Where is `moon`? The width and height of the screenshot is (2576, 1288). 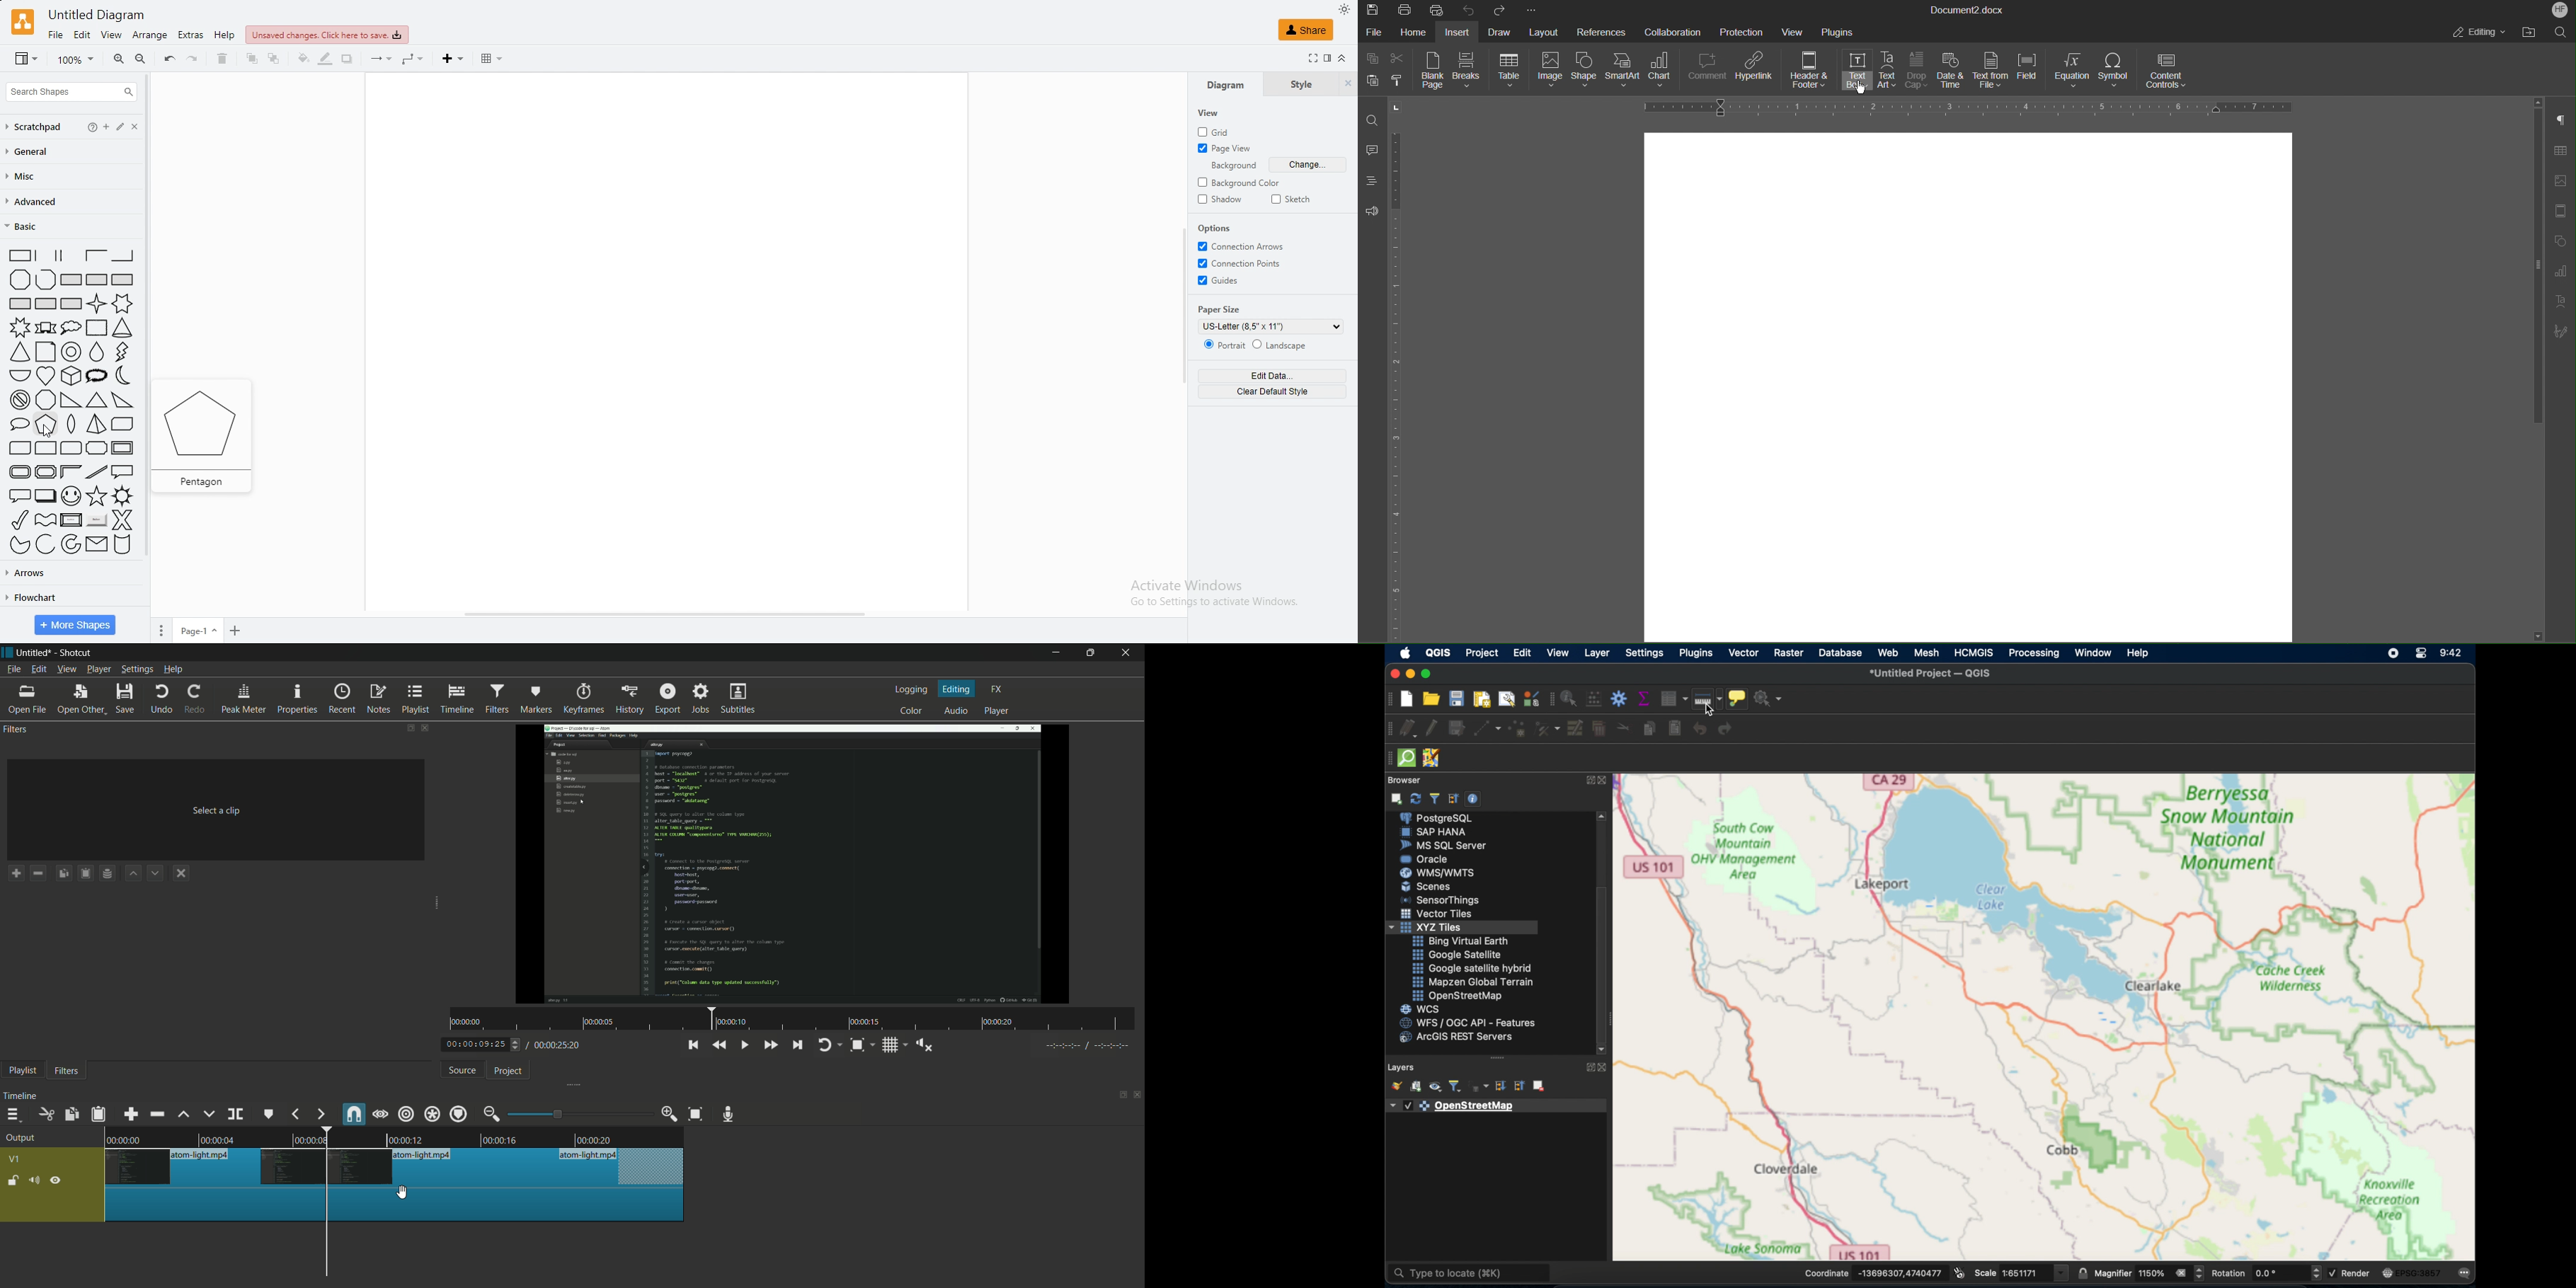
moon is located at coordinates (127, 376).